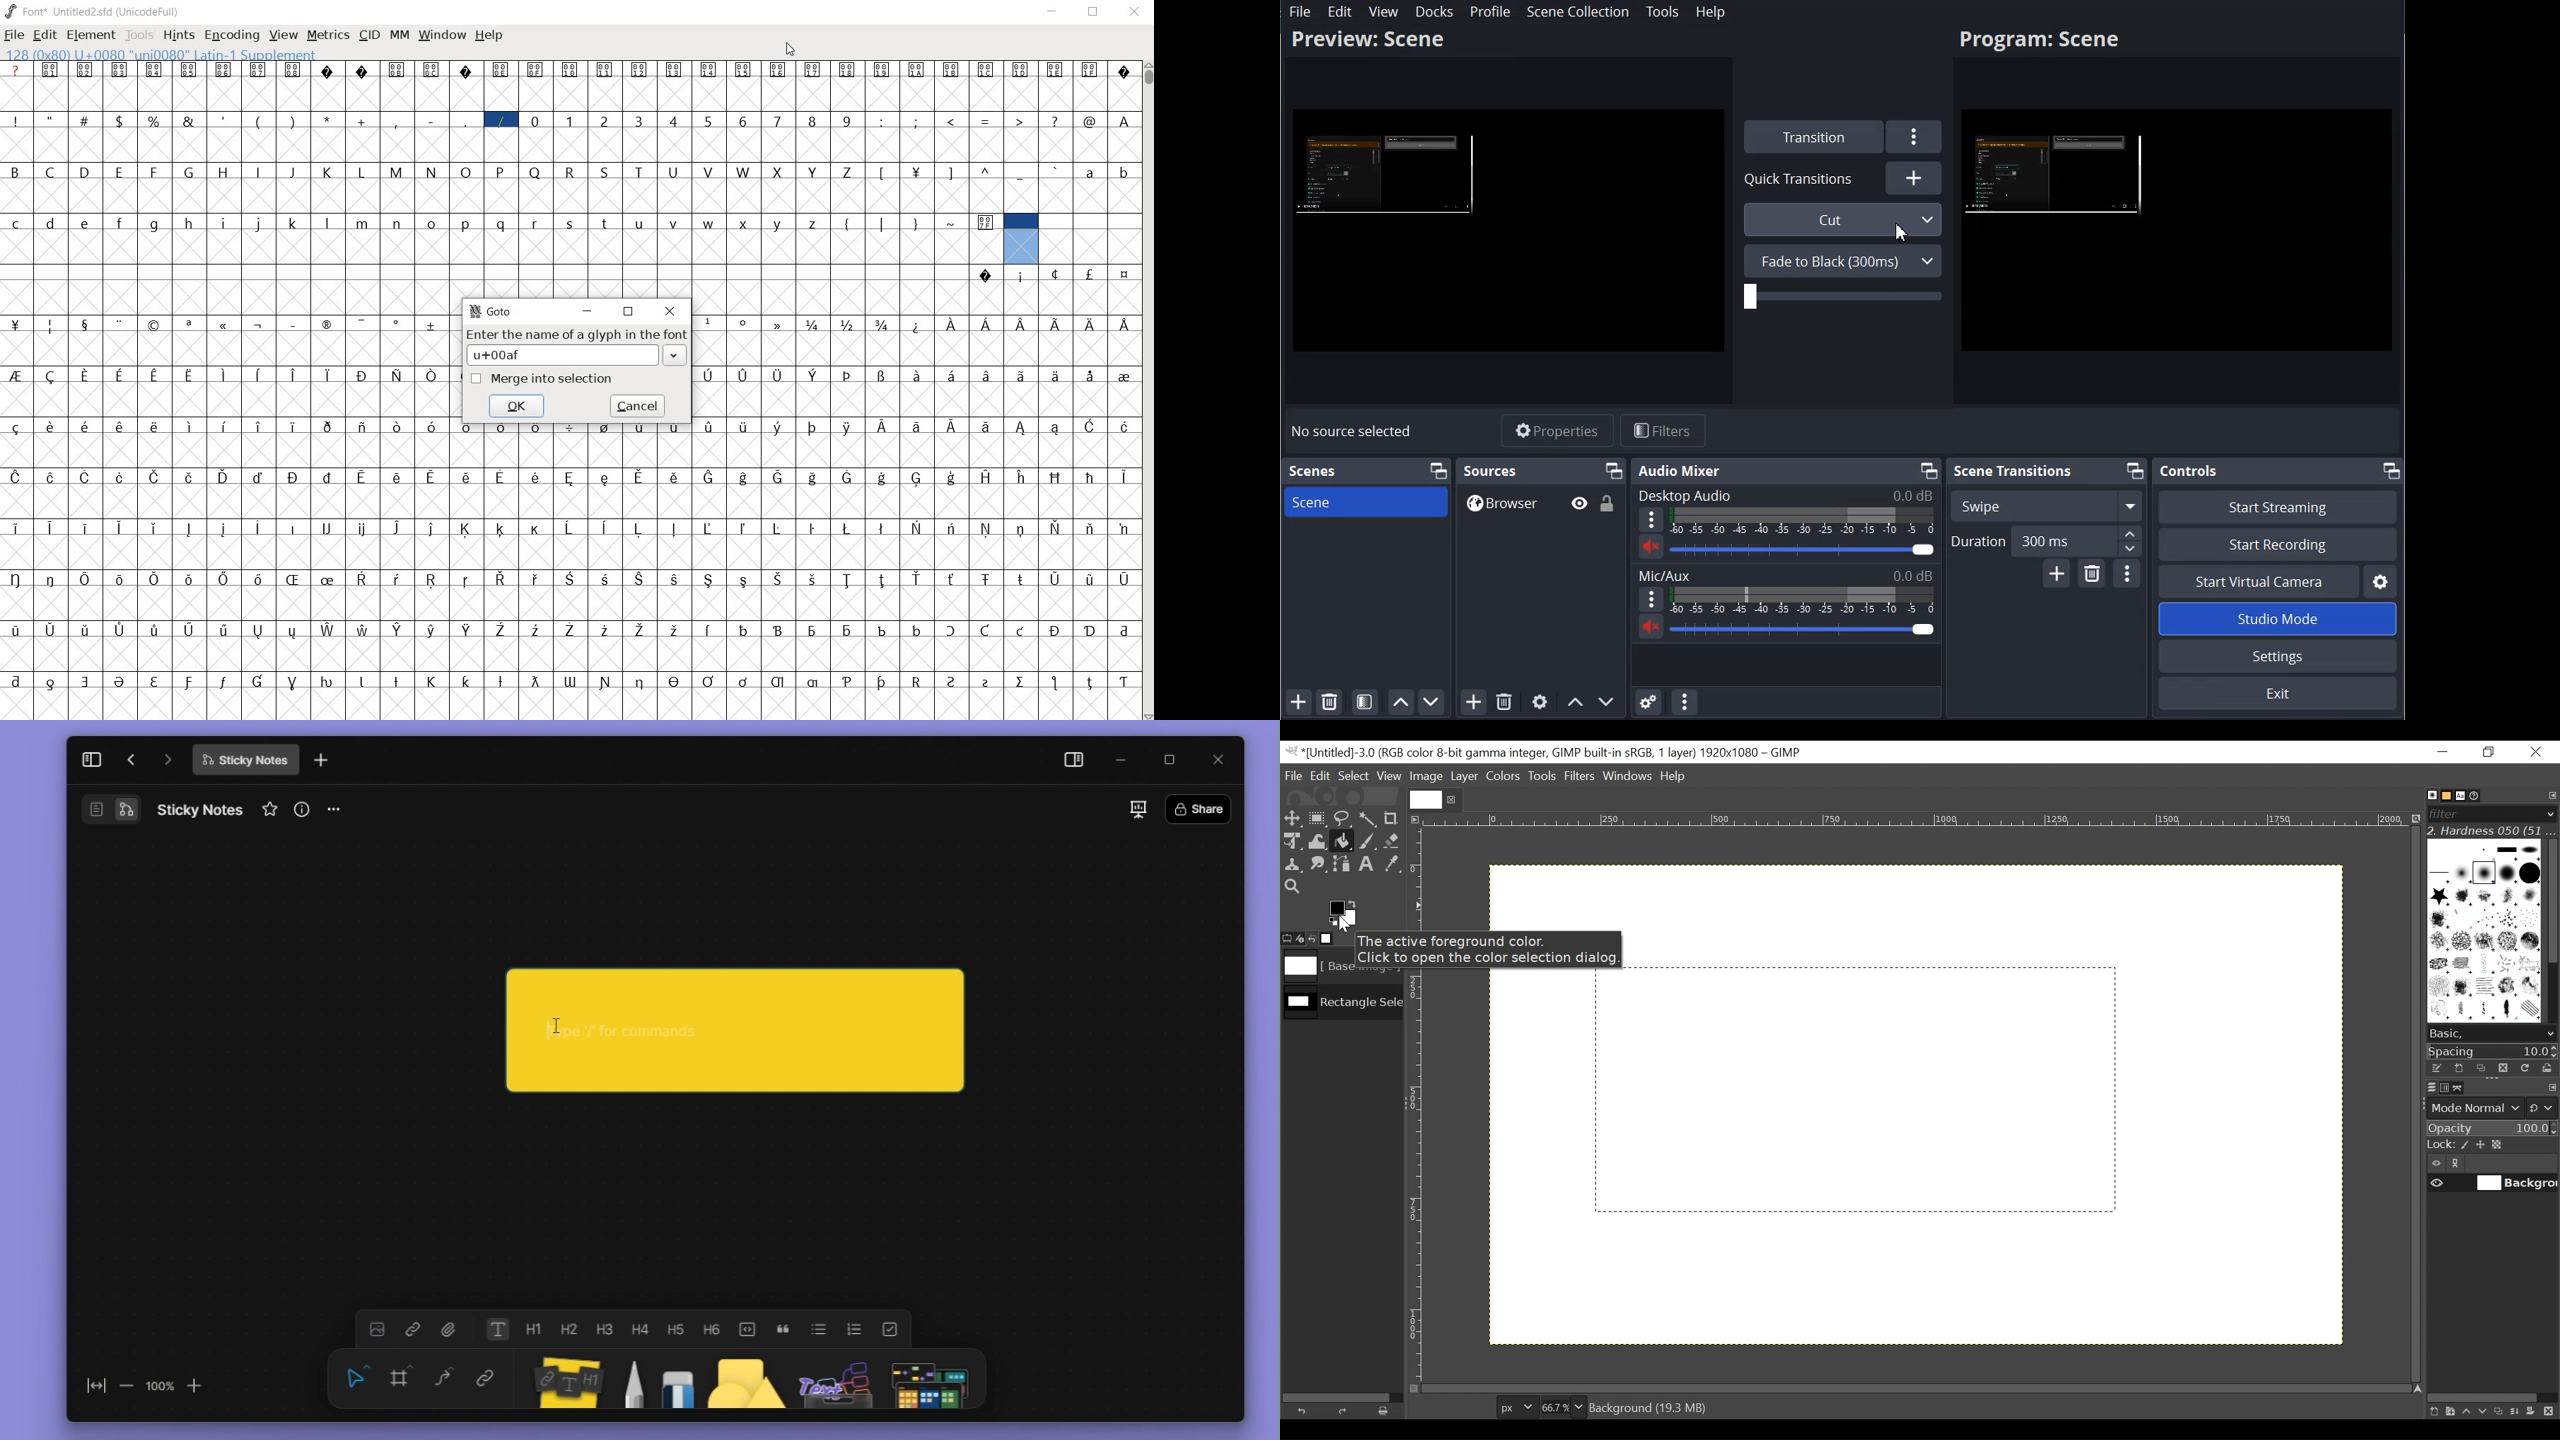 The image size is (2576, 1456). Describe the element at coordinates (985, 476) in the screenshot. I see `Symbol` at that location.